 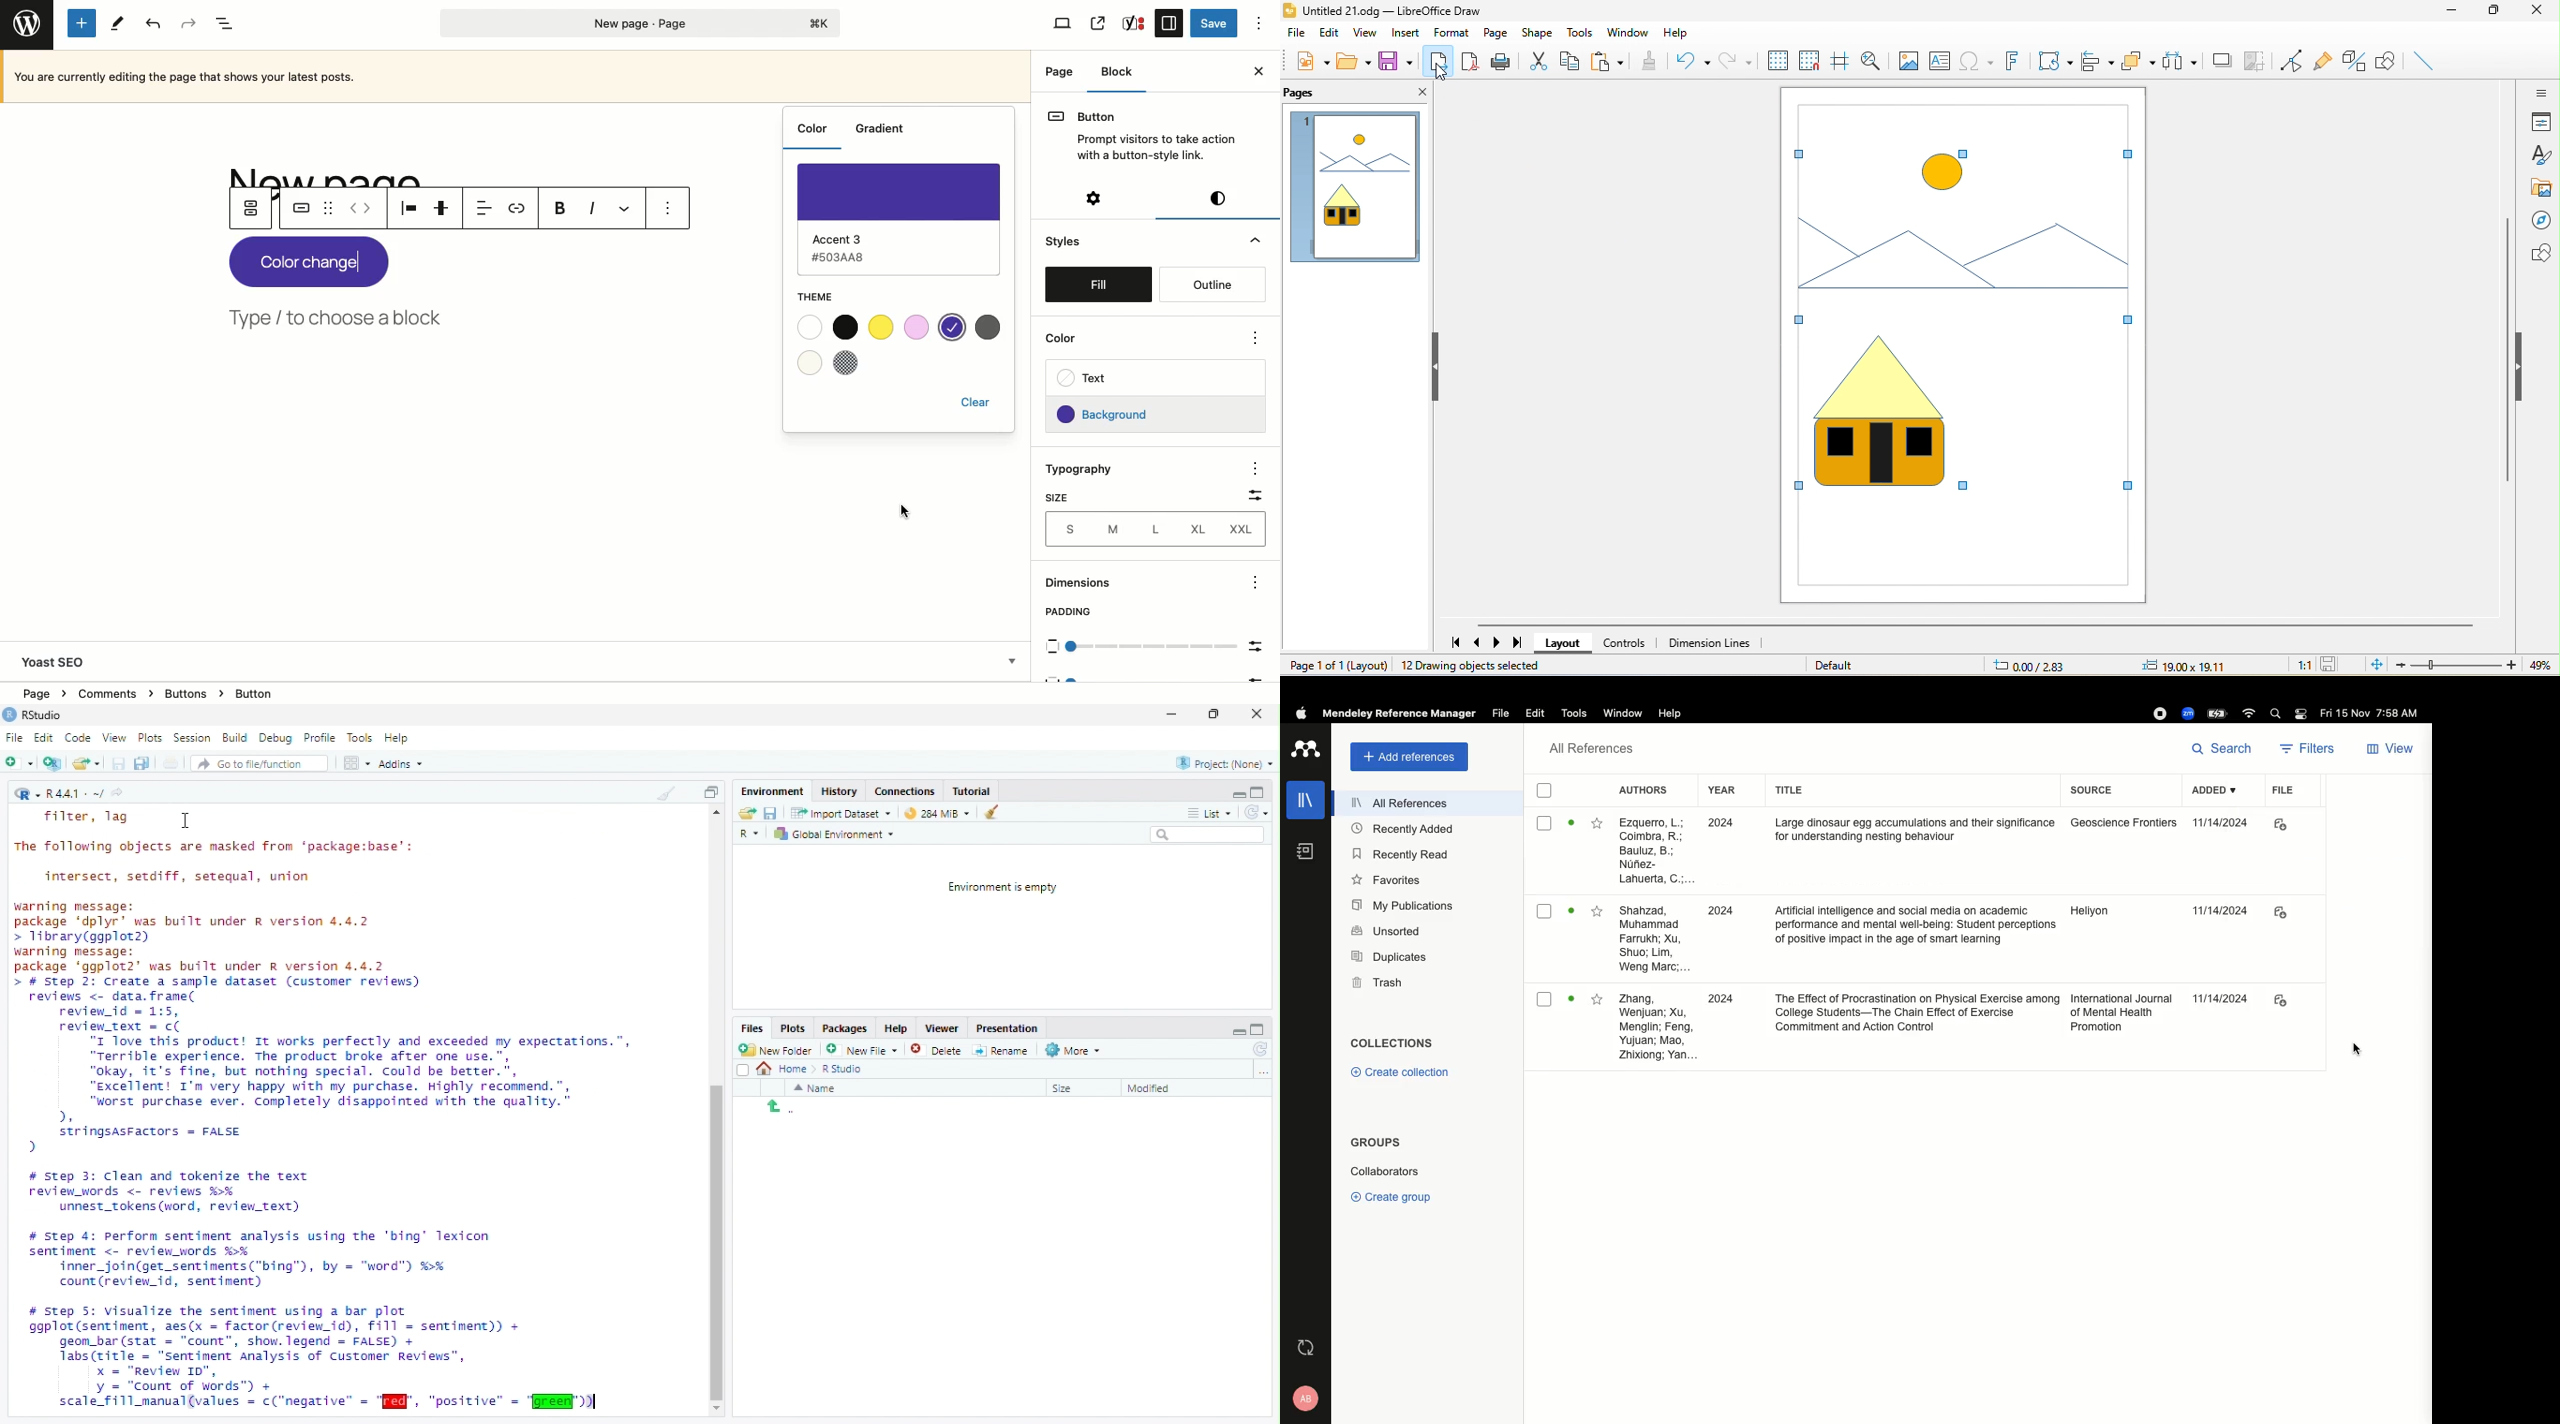 What do you see at coordinates (299, 208) in the screenshot?
I see `Button` at bounding box center [299, 208].